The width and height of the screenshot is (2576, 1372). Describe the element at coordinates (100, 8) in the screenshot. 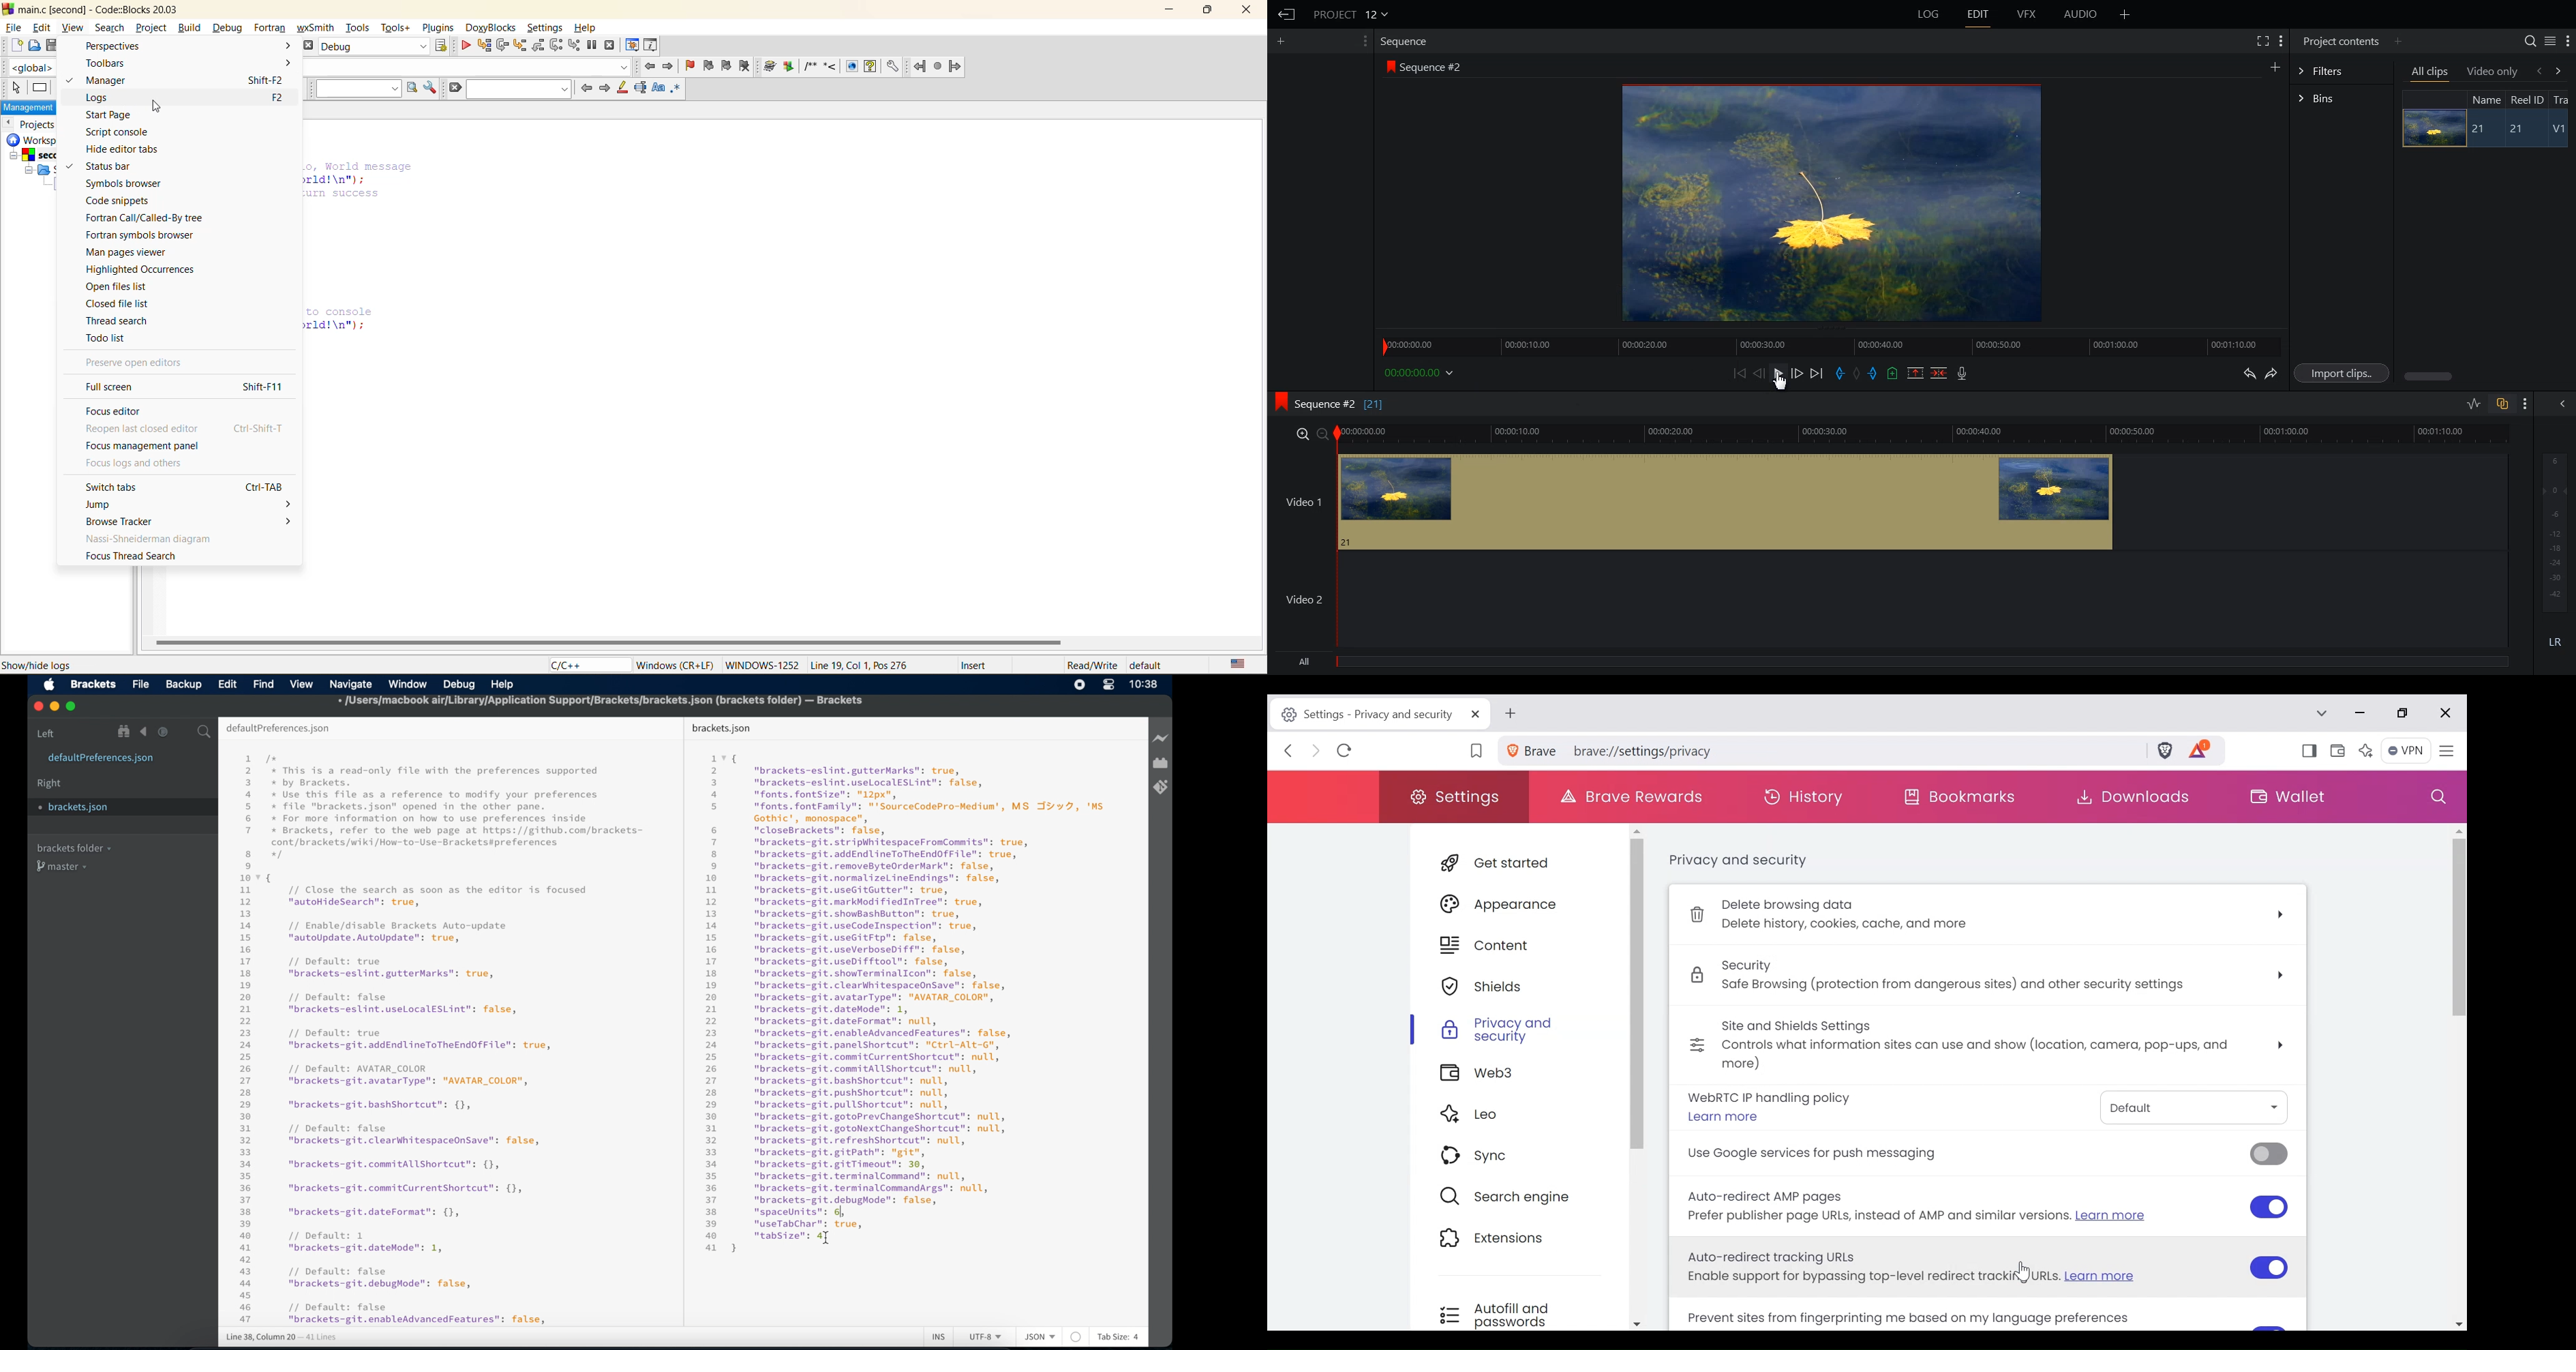

I see `app name and file name` at that location.